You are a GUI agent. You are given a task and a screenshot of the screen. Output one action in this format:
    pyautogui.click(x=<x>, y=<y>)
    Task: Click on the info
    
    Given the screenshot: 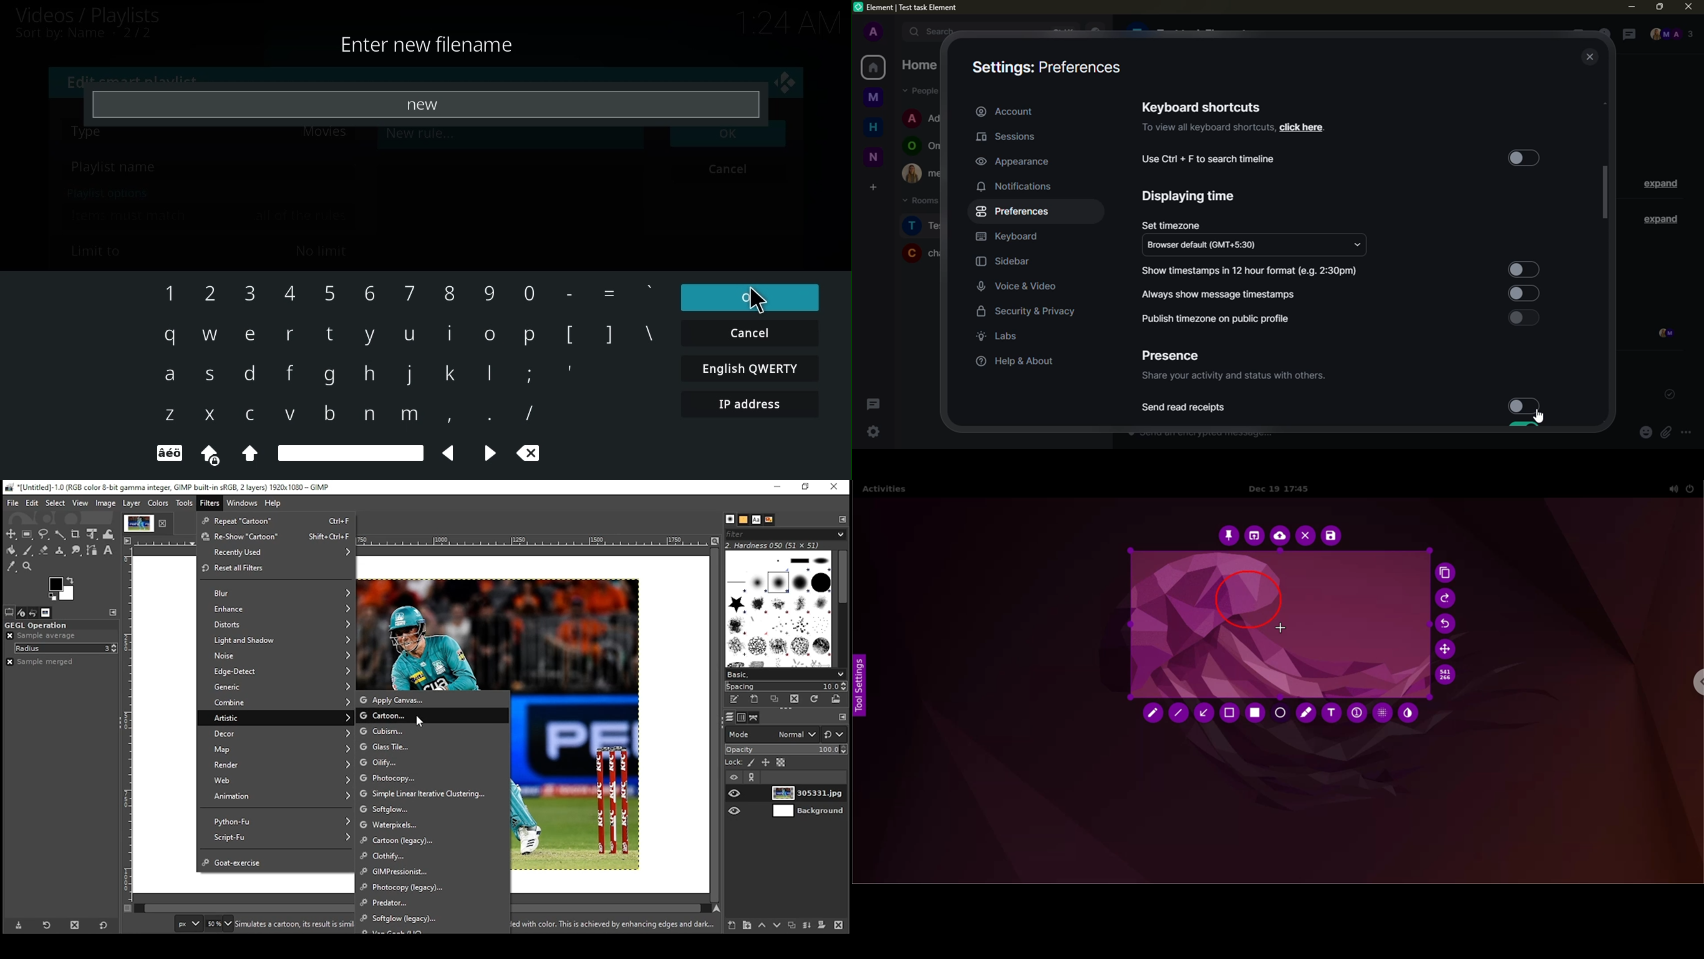 What is the action you would take?
    pyautogui.click(x=1208, y=128)
    